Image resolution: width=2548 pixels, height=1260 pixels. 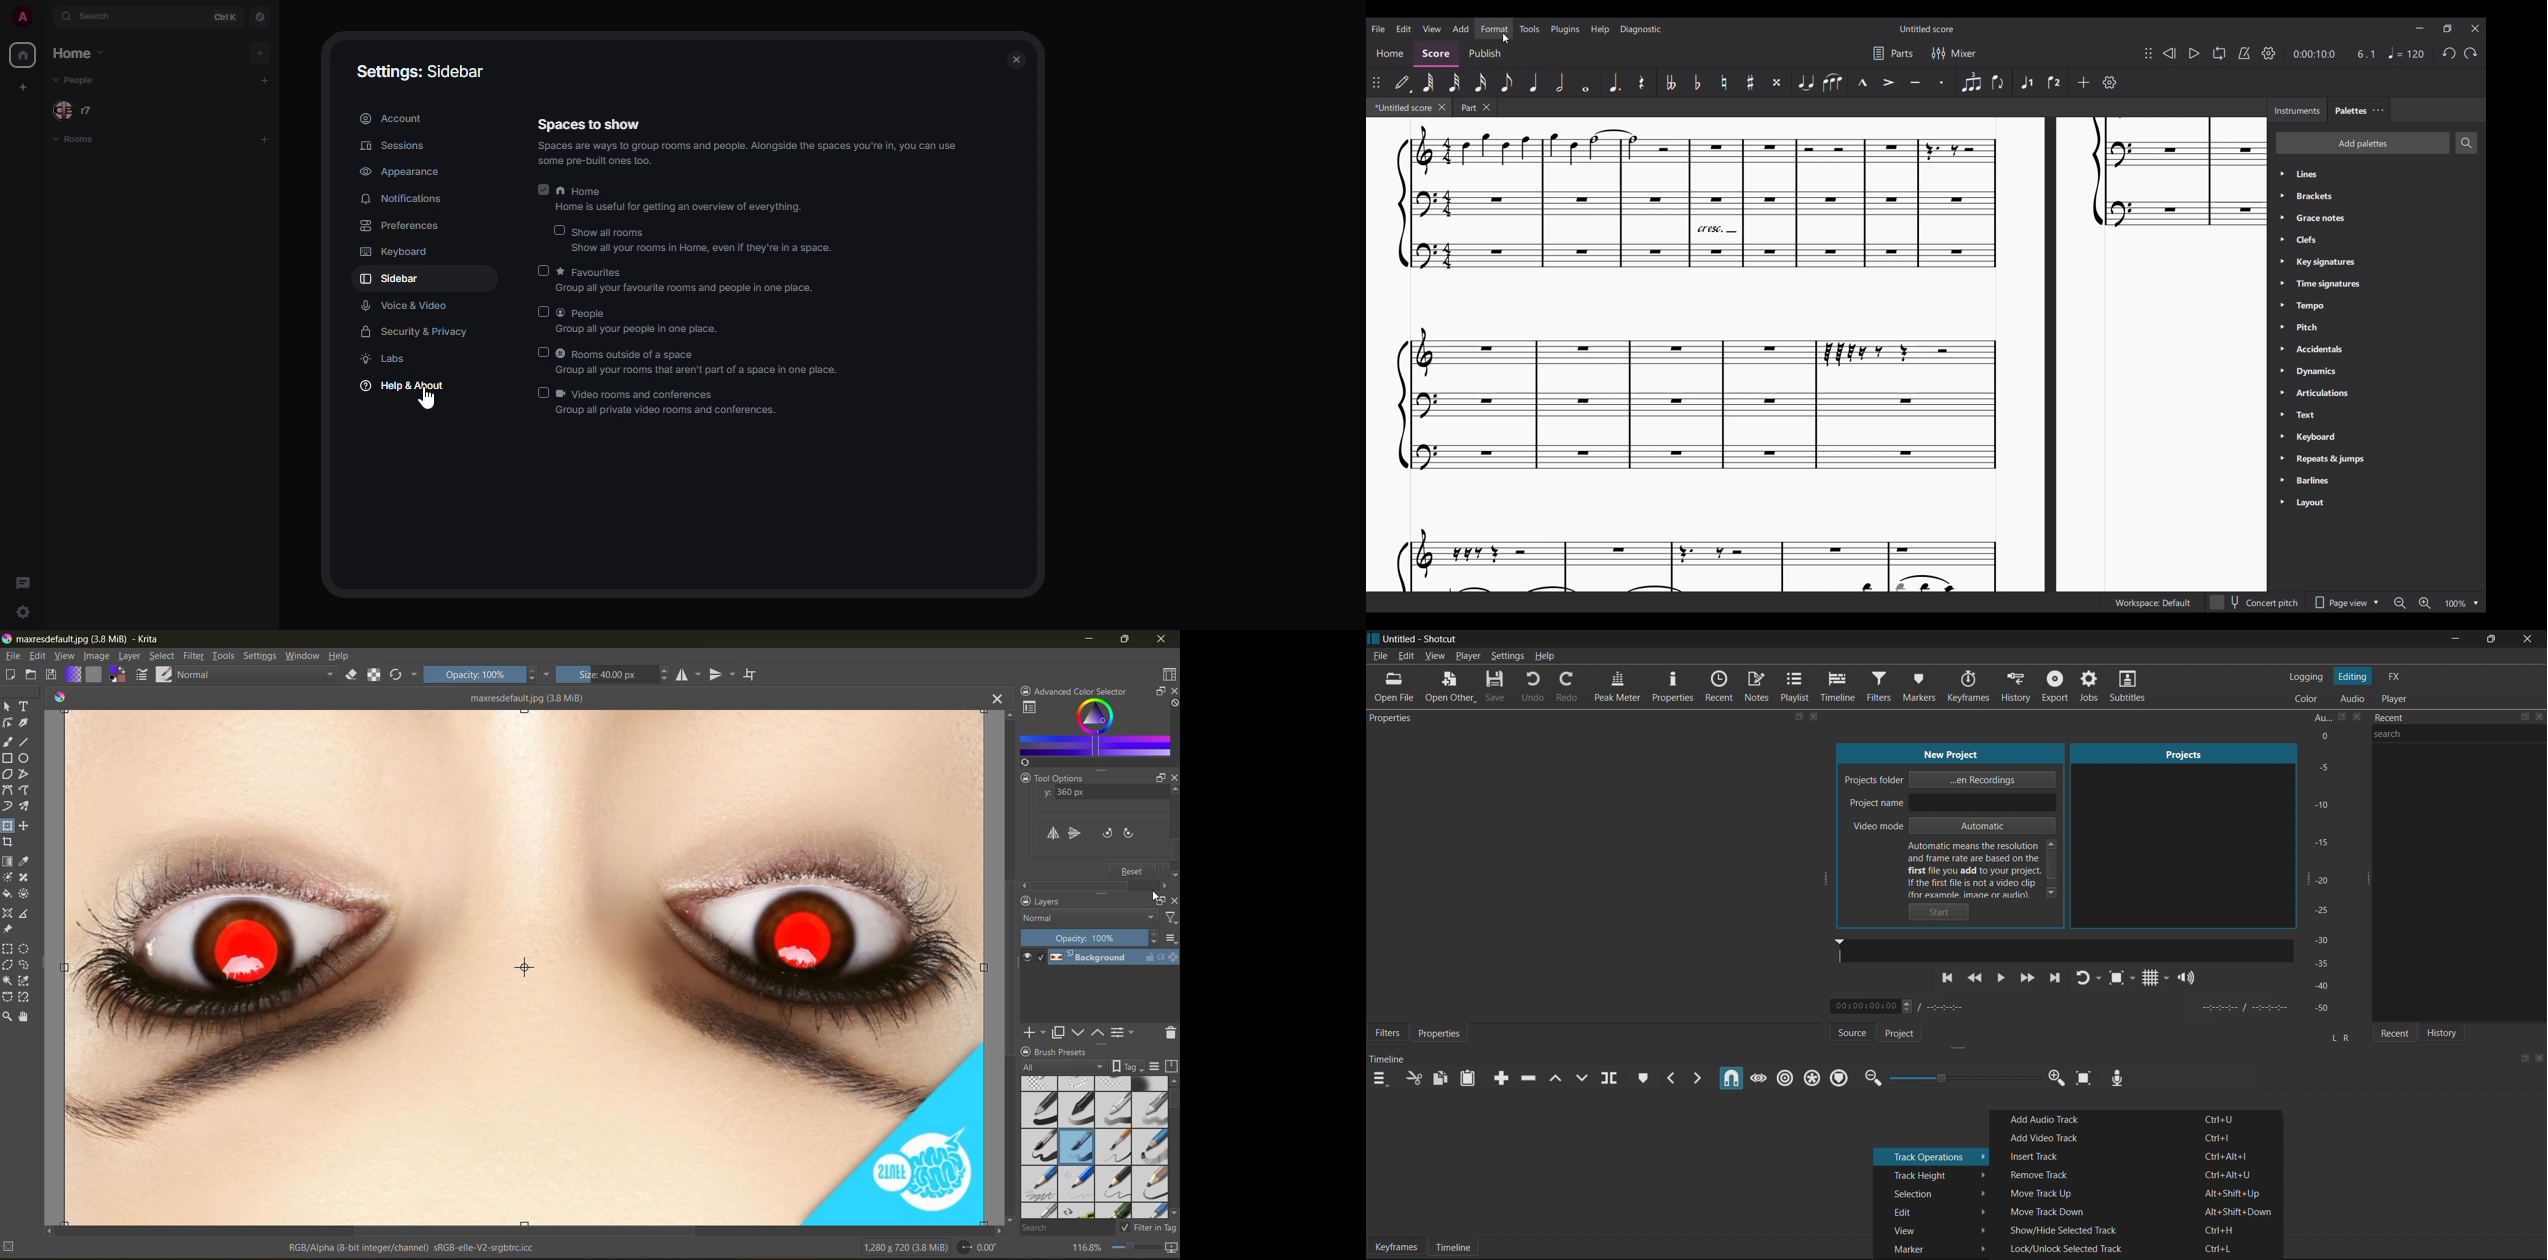 What do you see at coordinates (1443, 1033) in the screenshot?
I see `Properties` at bounding box center [1443, 1033].